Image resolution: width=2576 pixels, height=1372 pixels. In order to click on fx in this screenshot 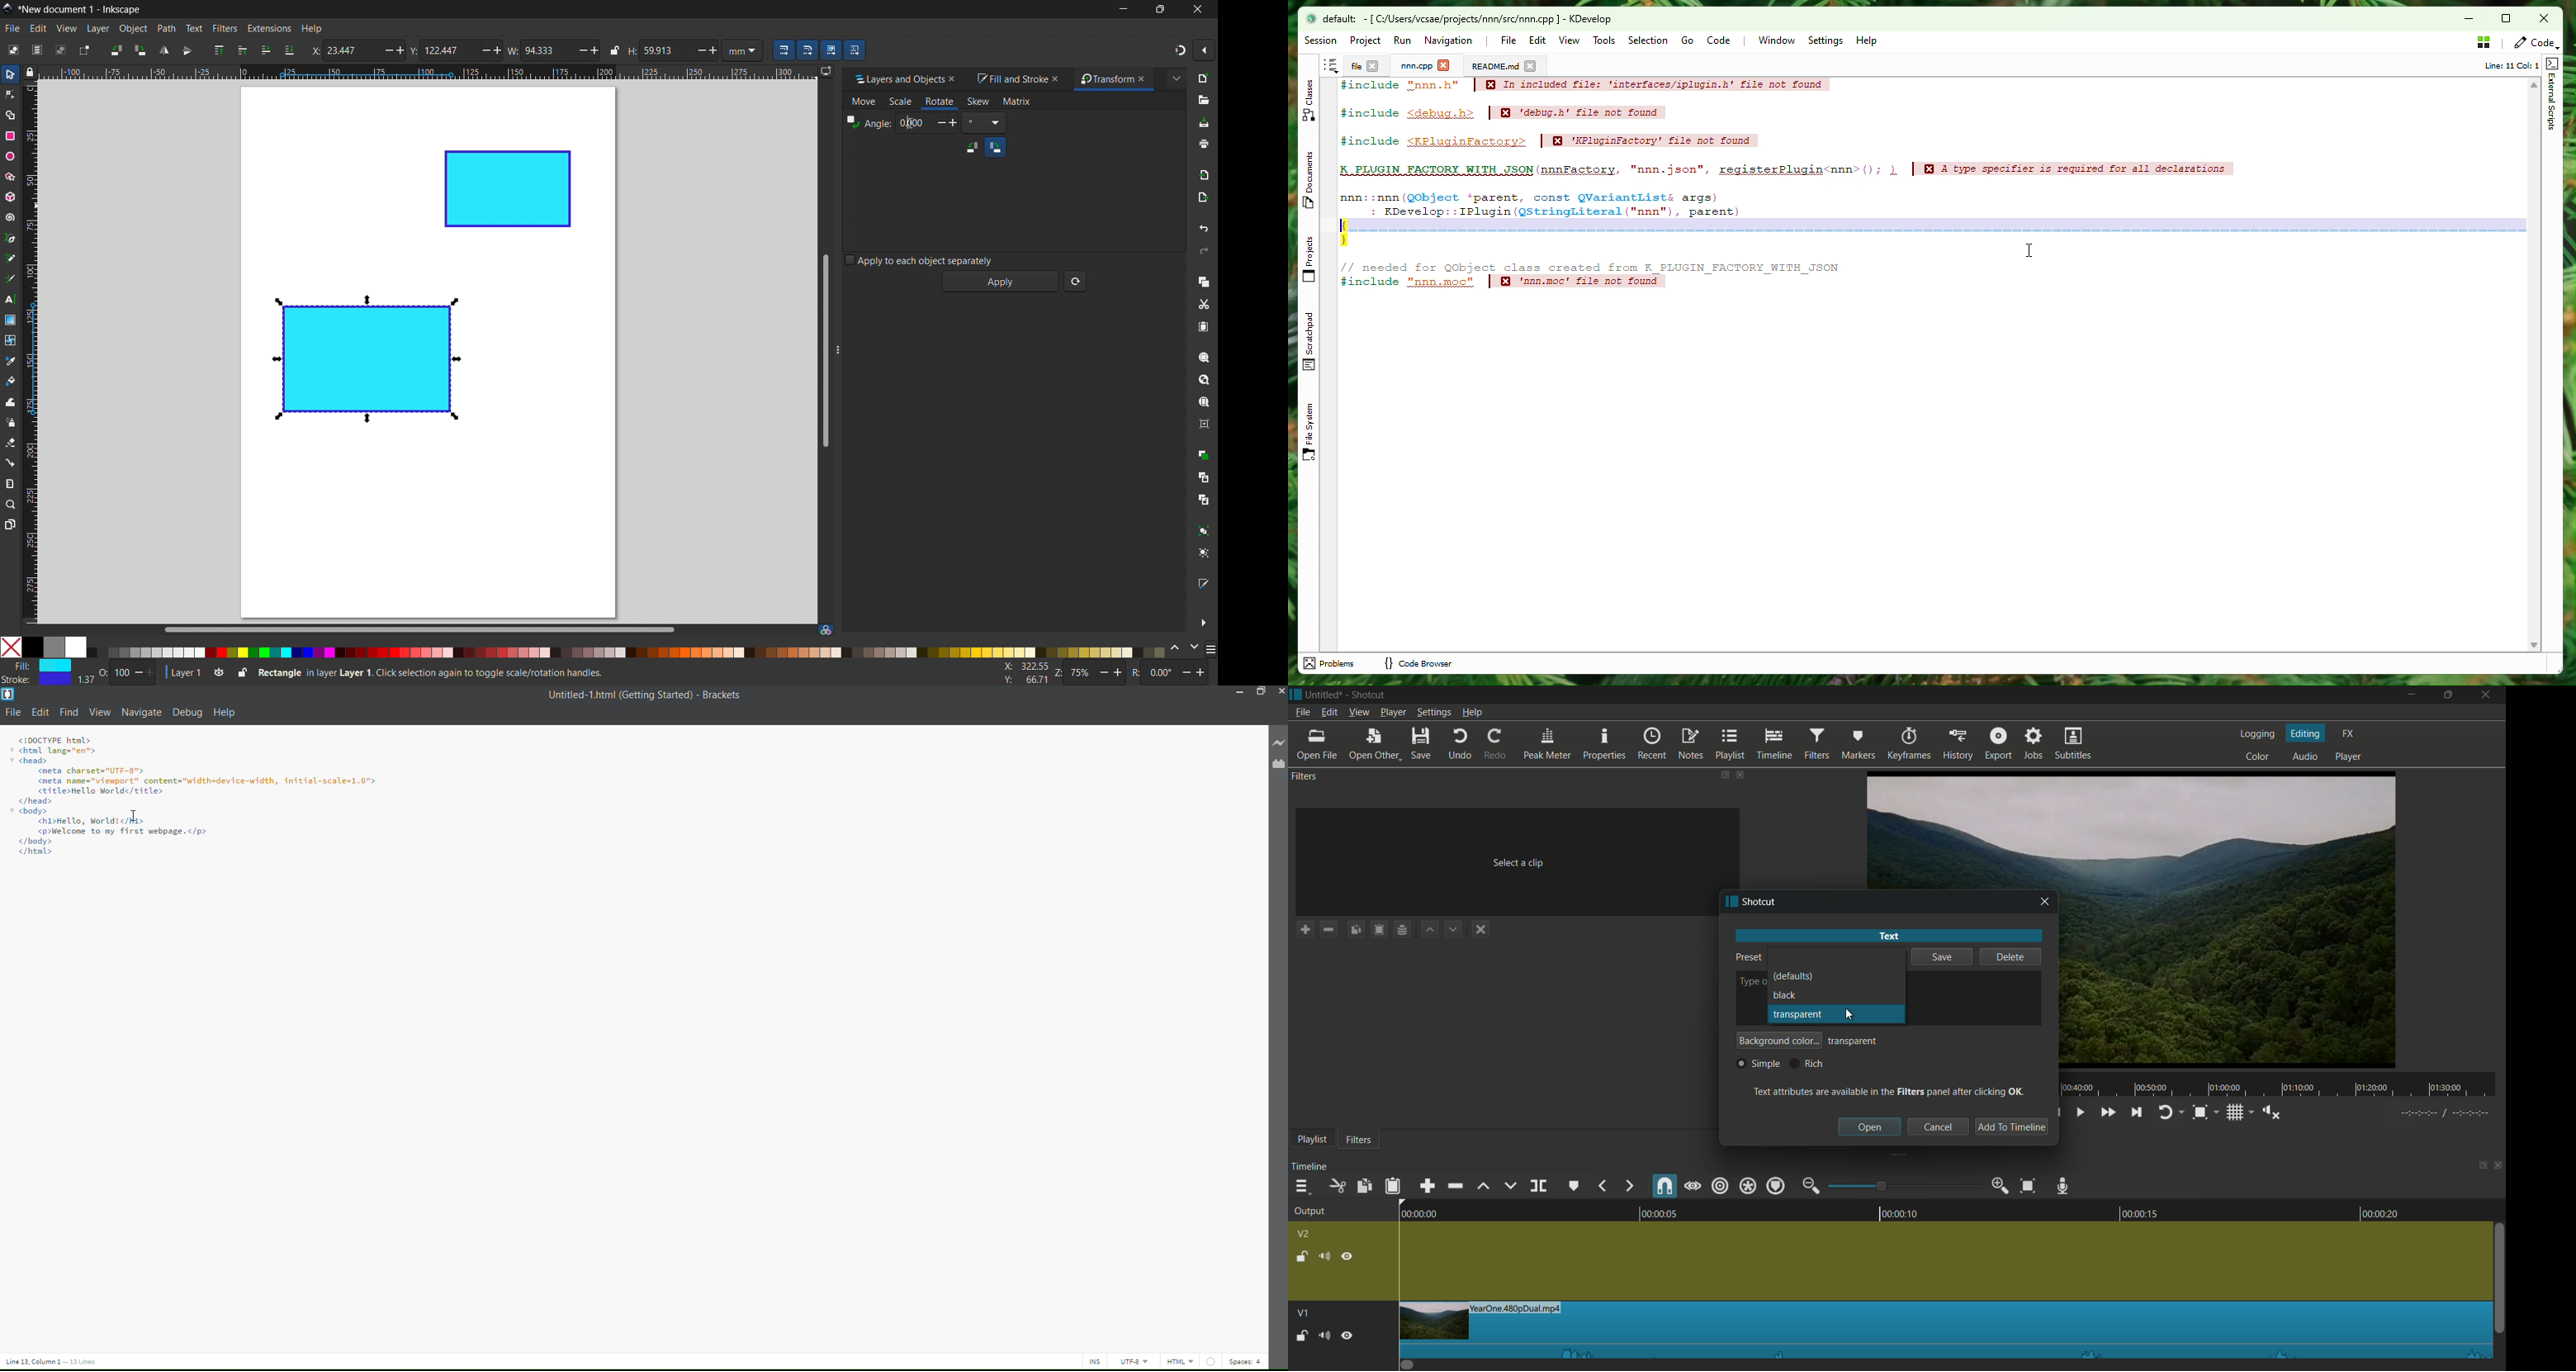, I will do `click(2350, 734)`.